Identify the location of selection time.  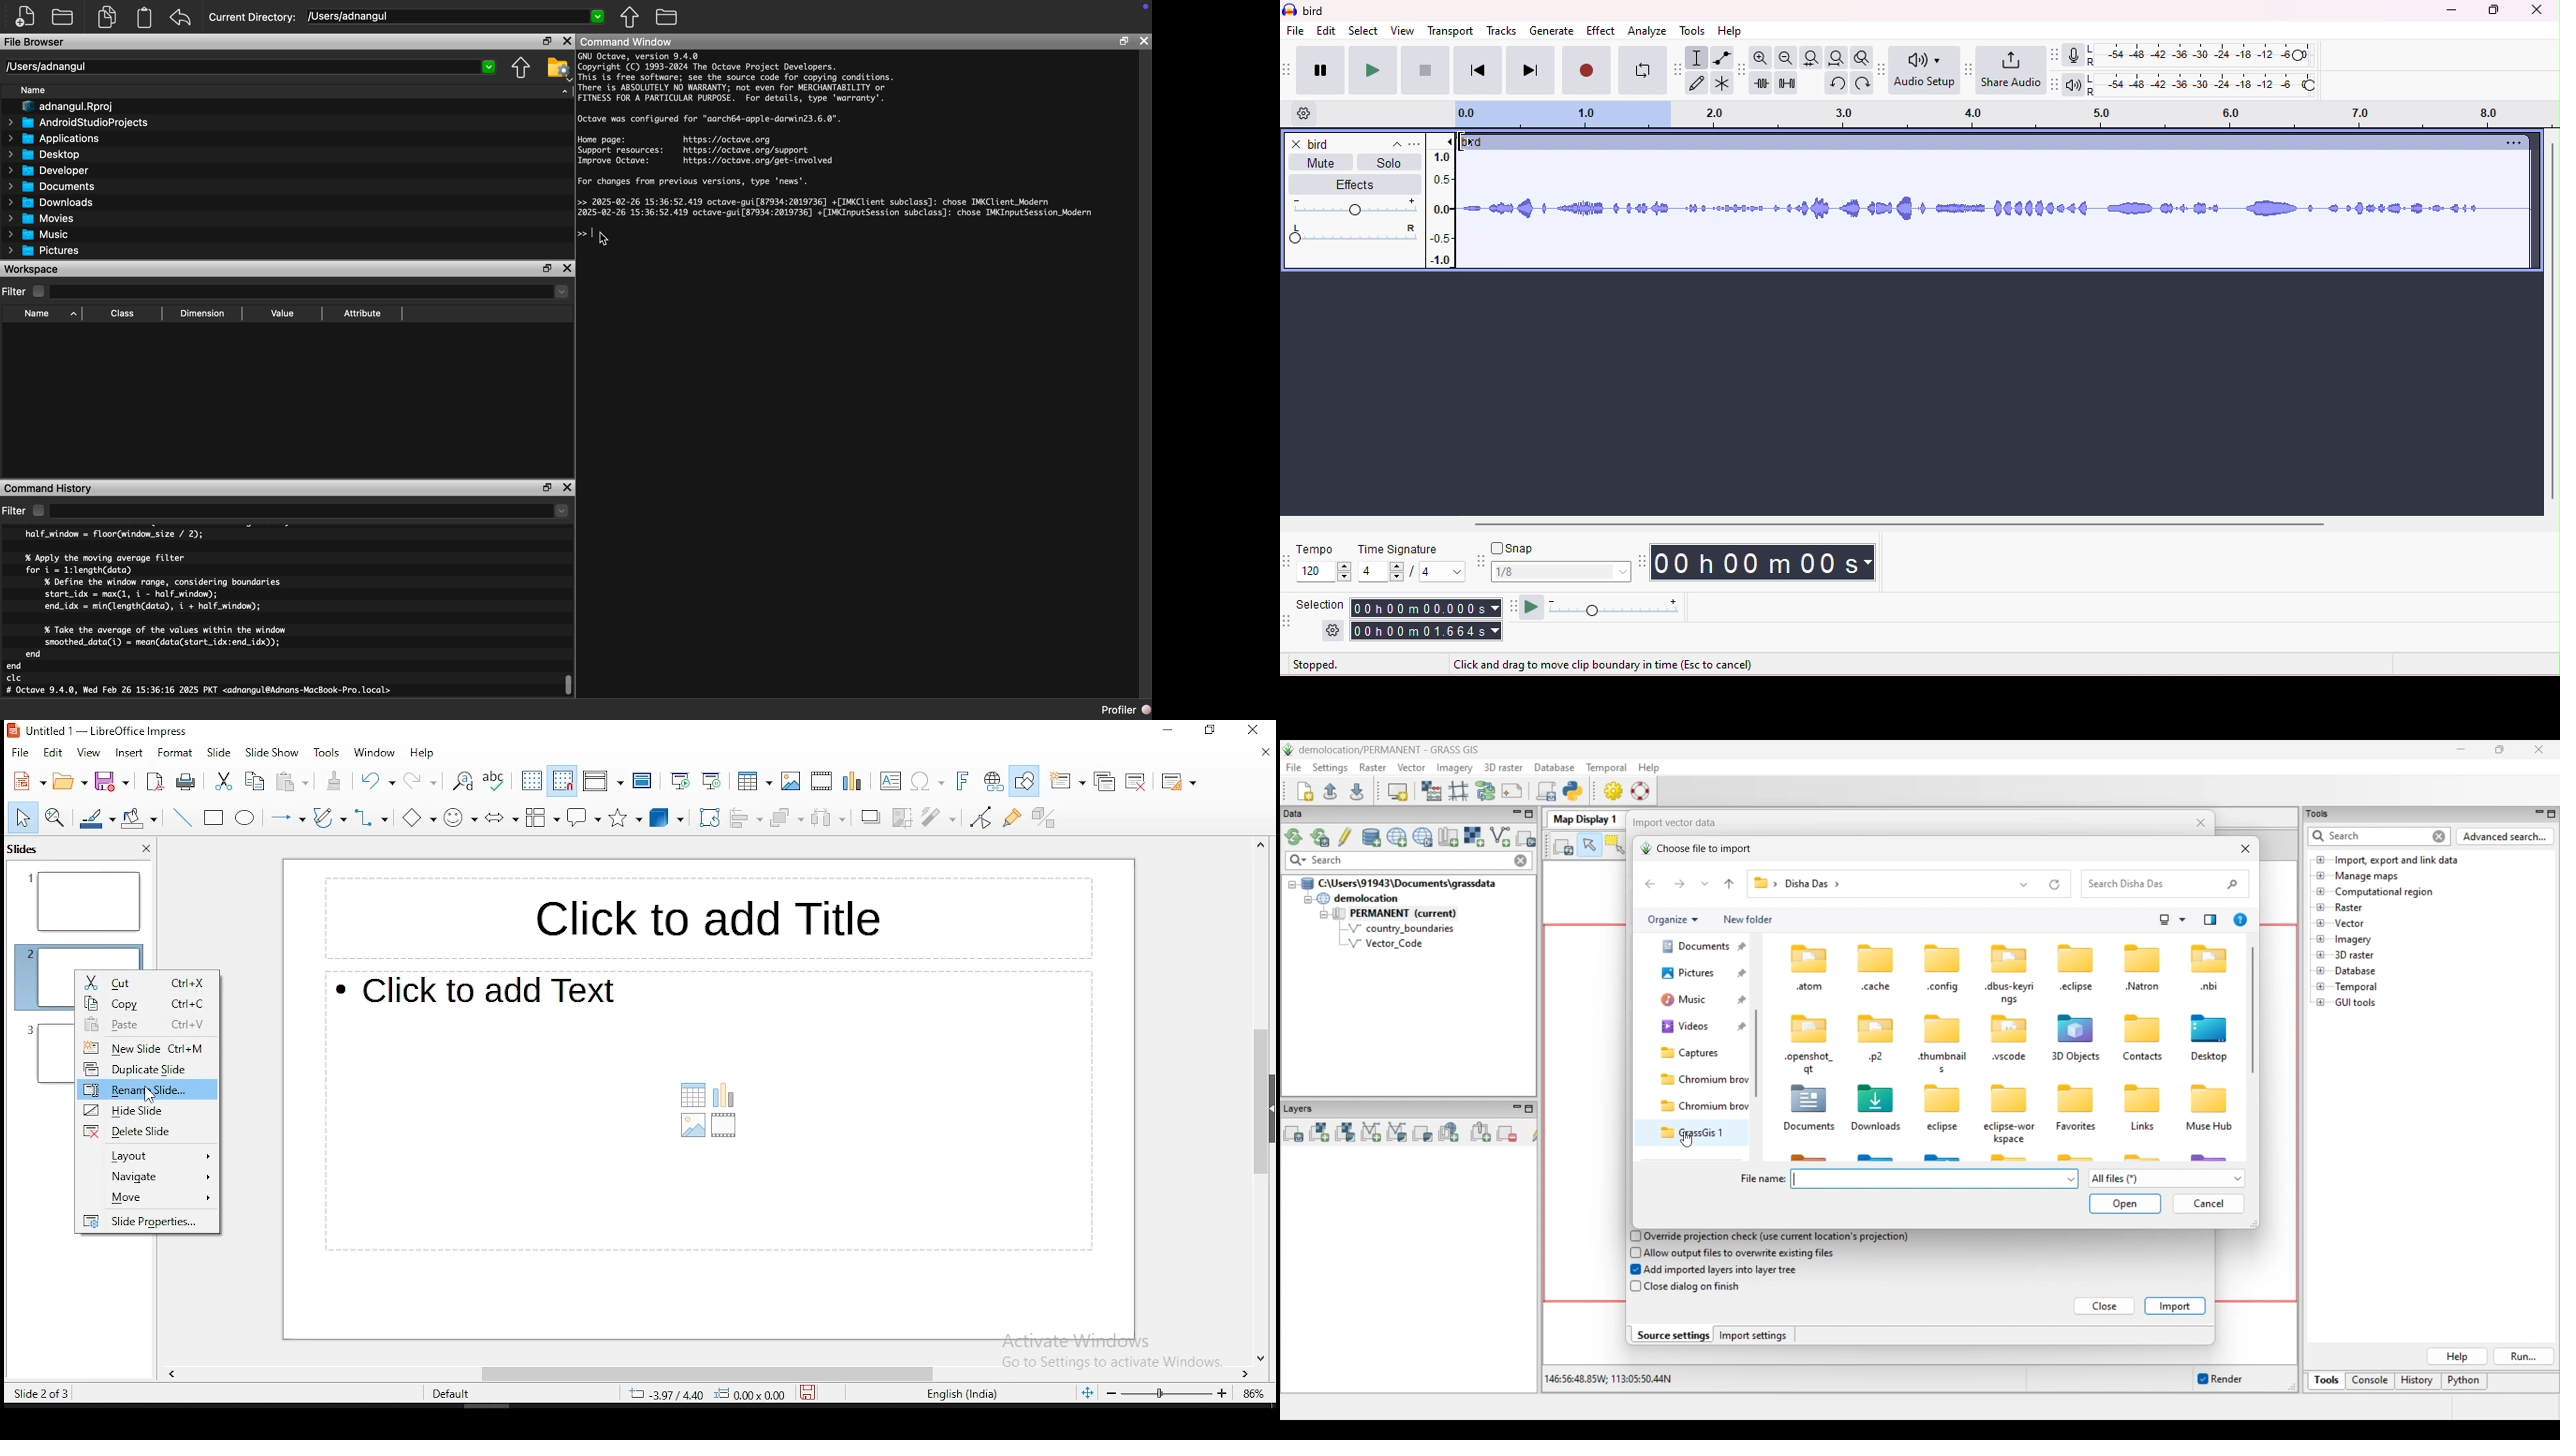
(1424, 608).